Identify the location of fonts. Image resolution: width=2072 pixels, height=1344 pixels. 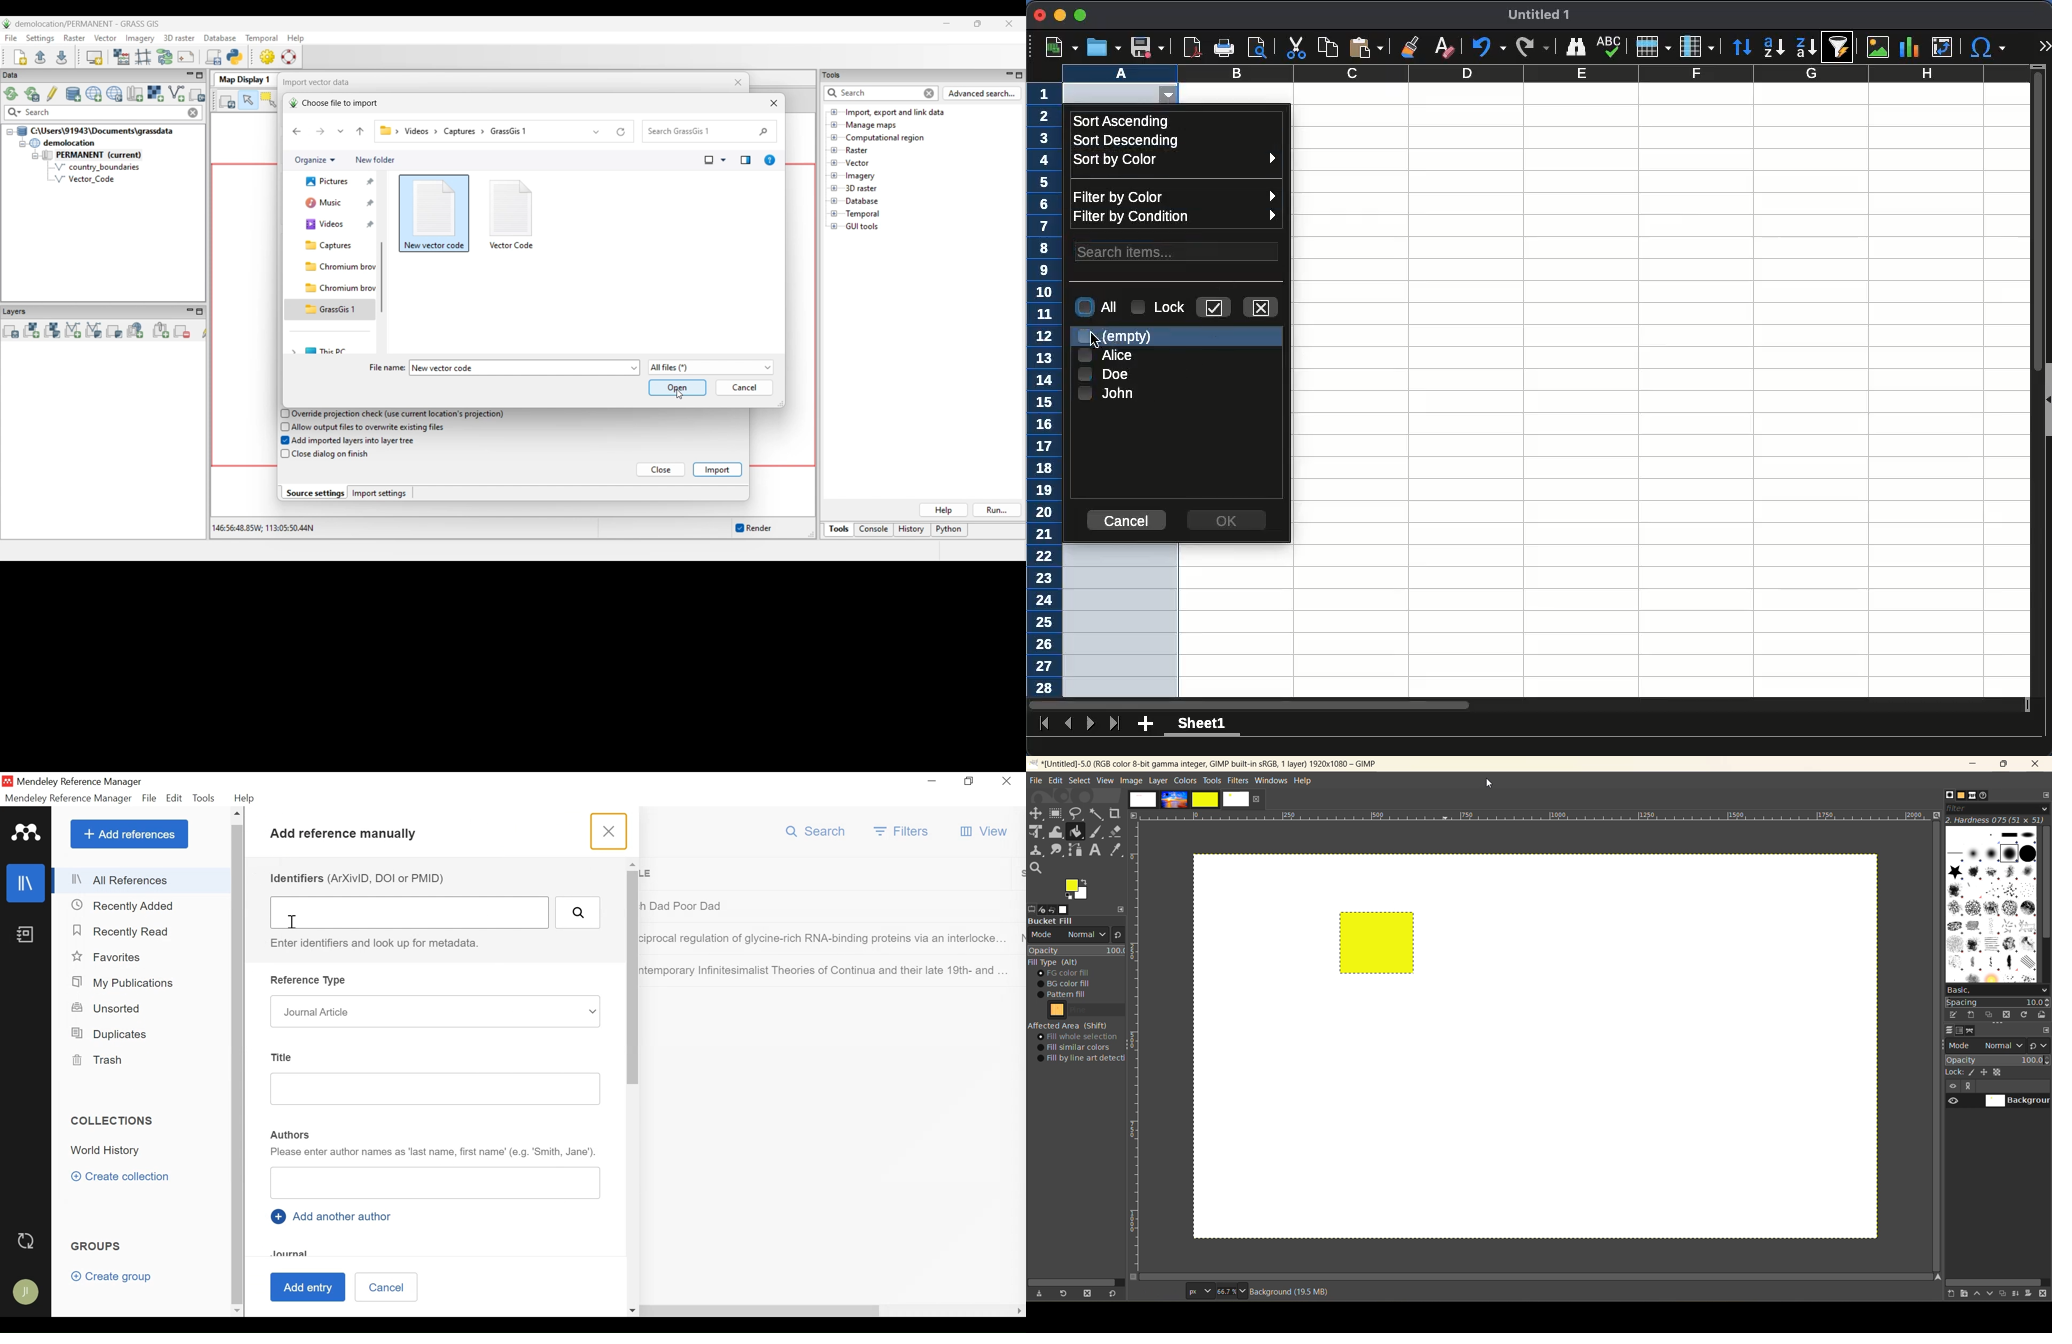
(1973, 796).